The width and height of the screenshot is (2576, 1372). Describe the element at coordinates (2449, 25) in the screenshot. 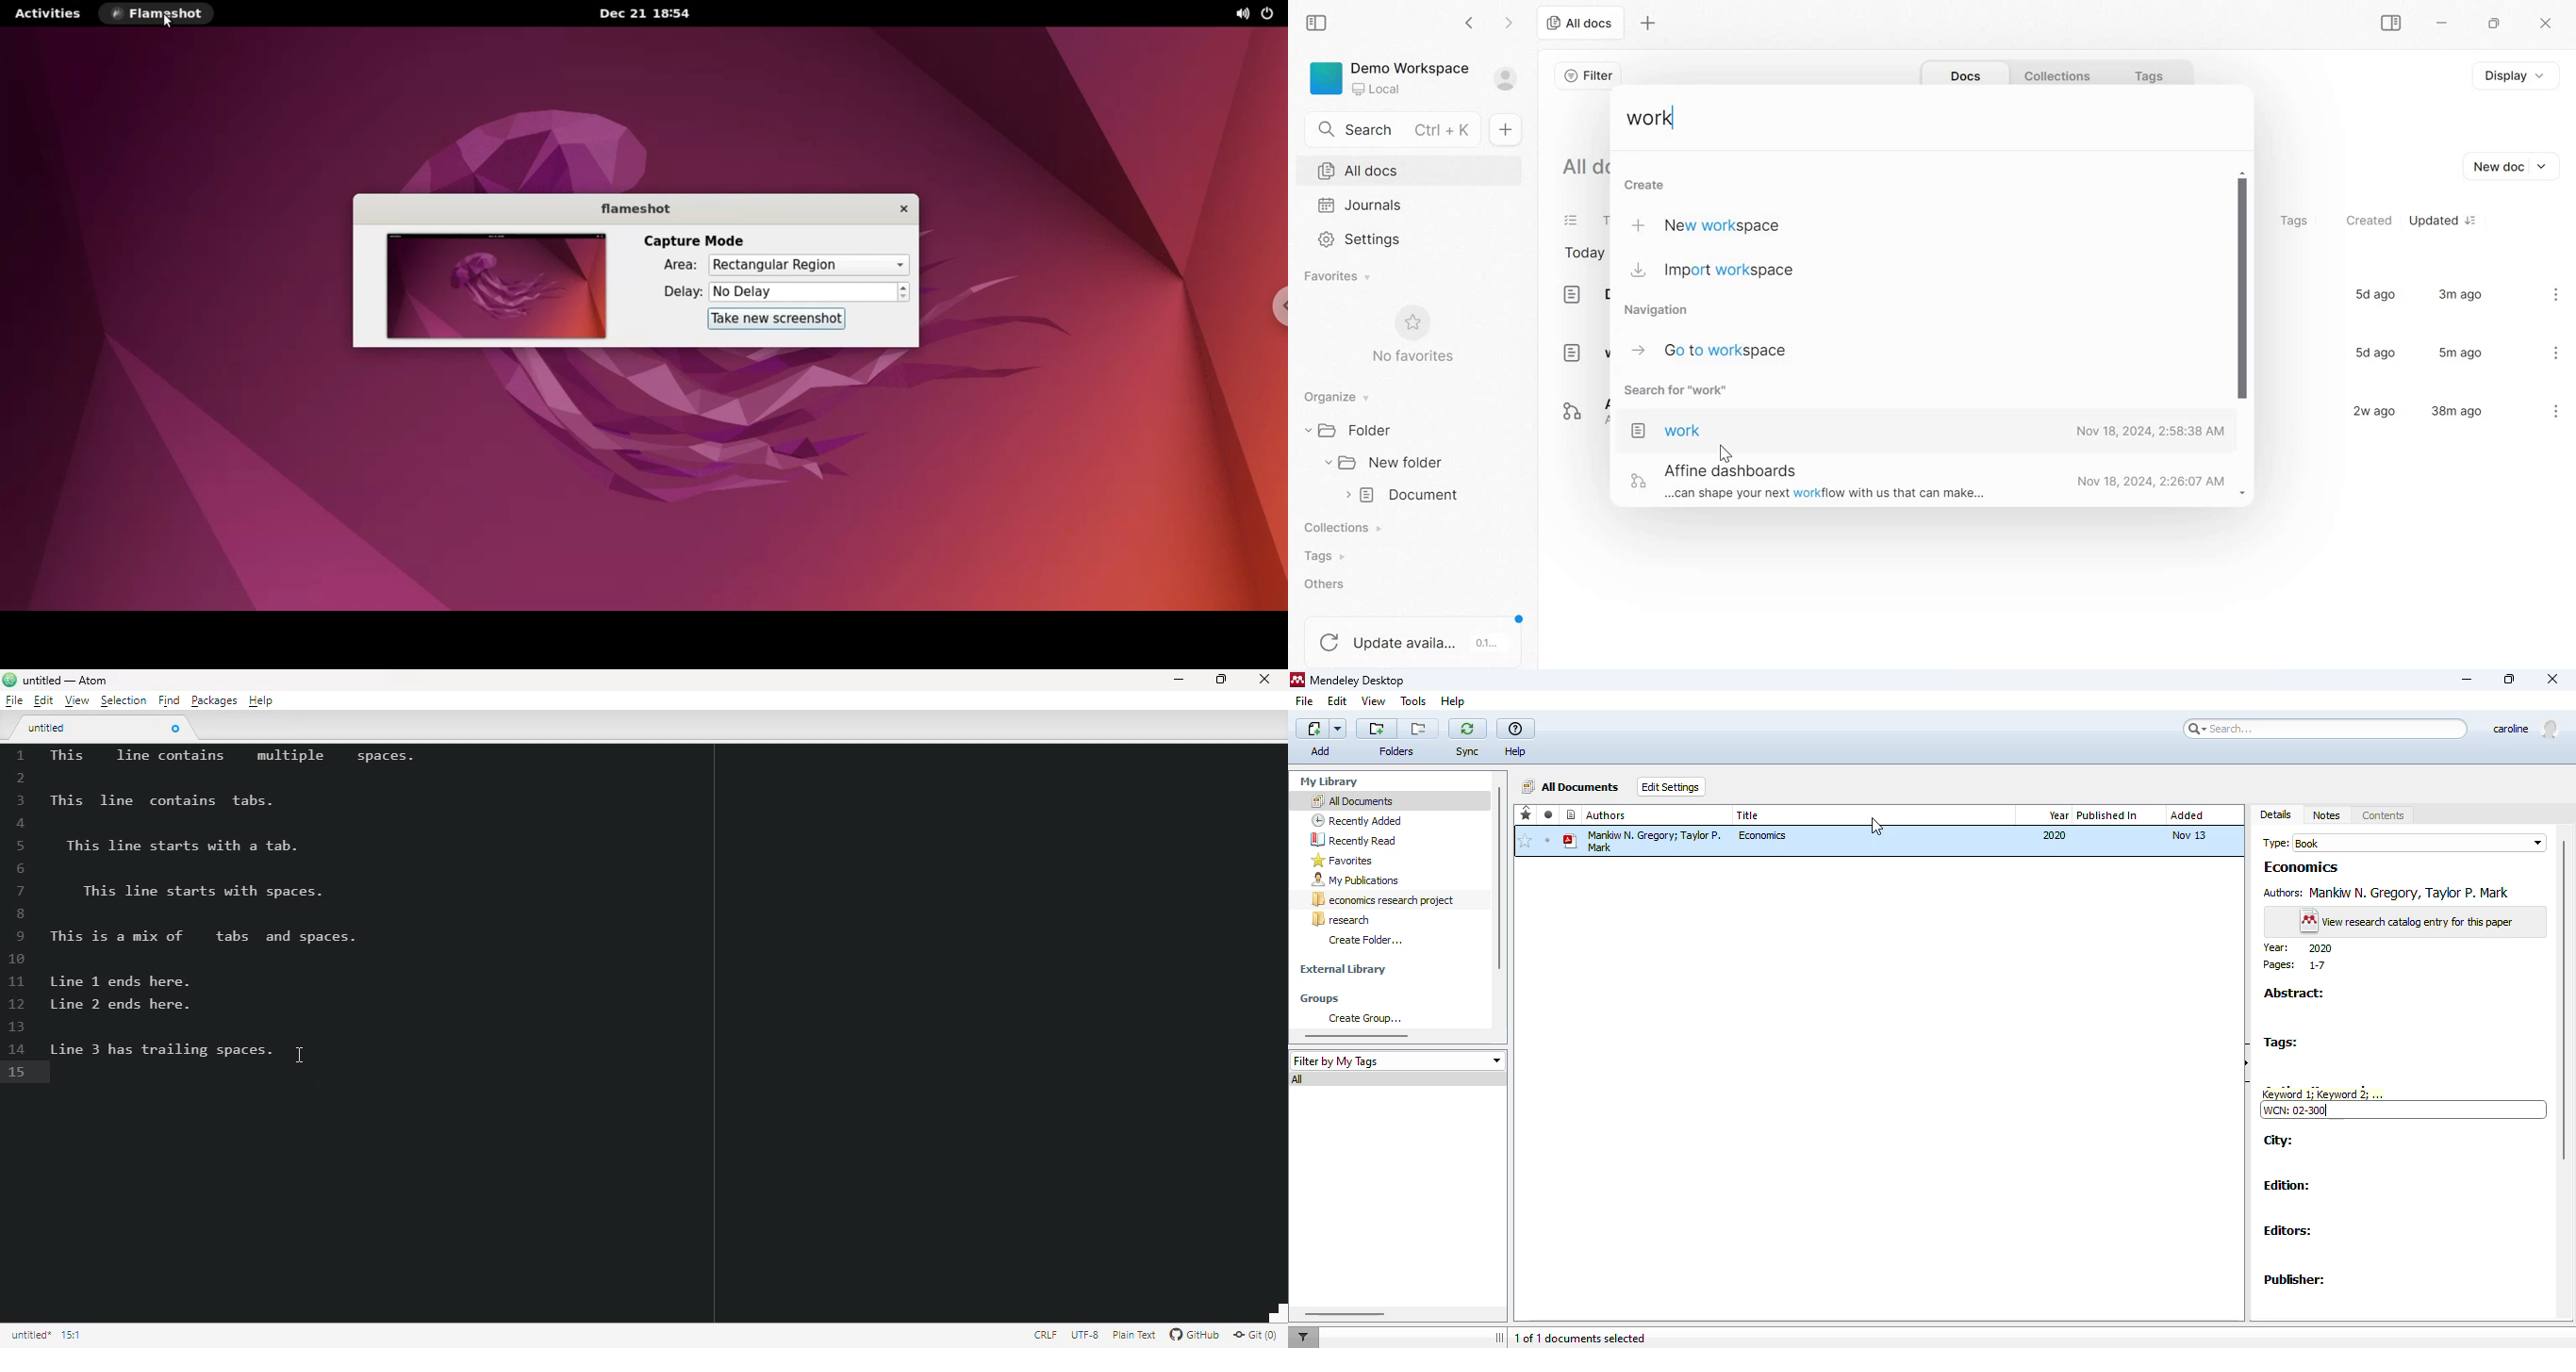

I see `minimize` at that location.